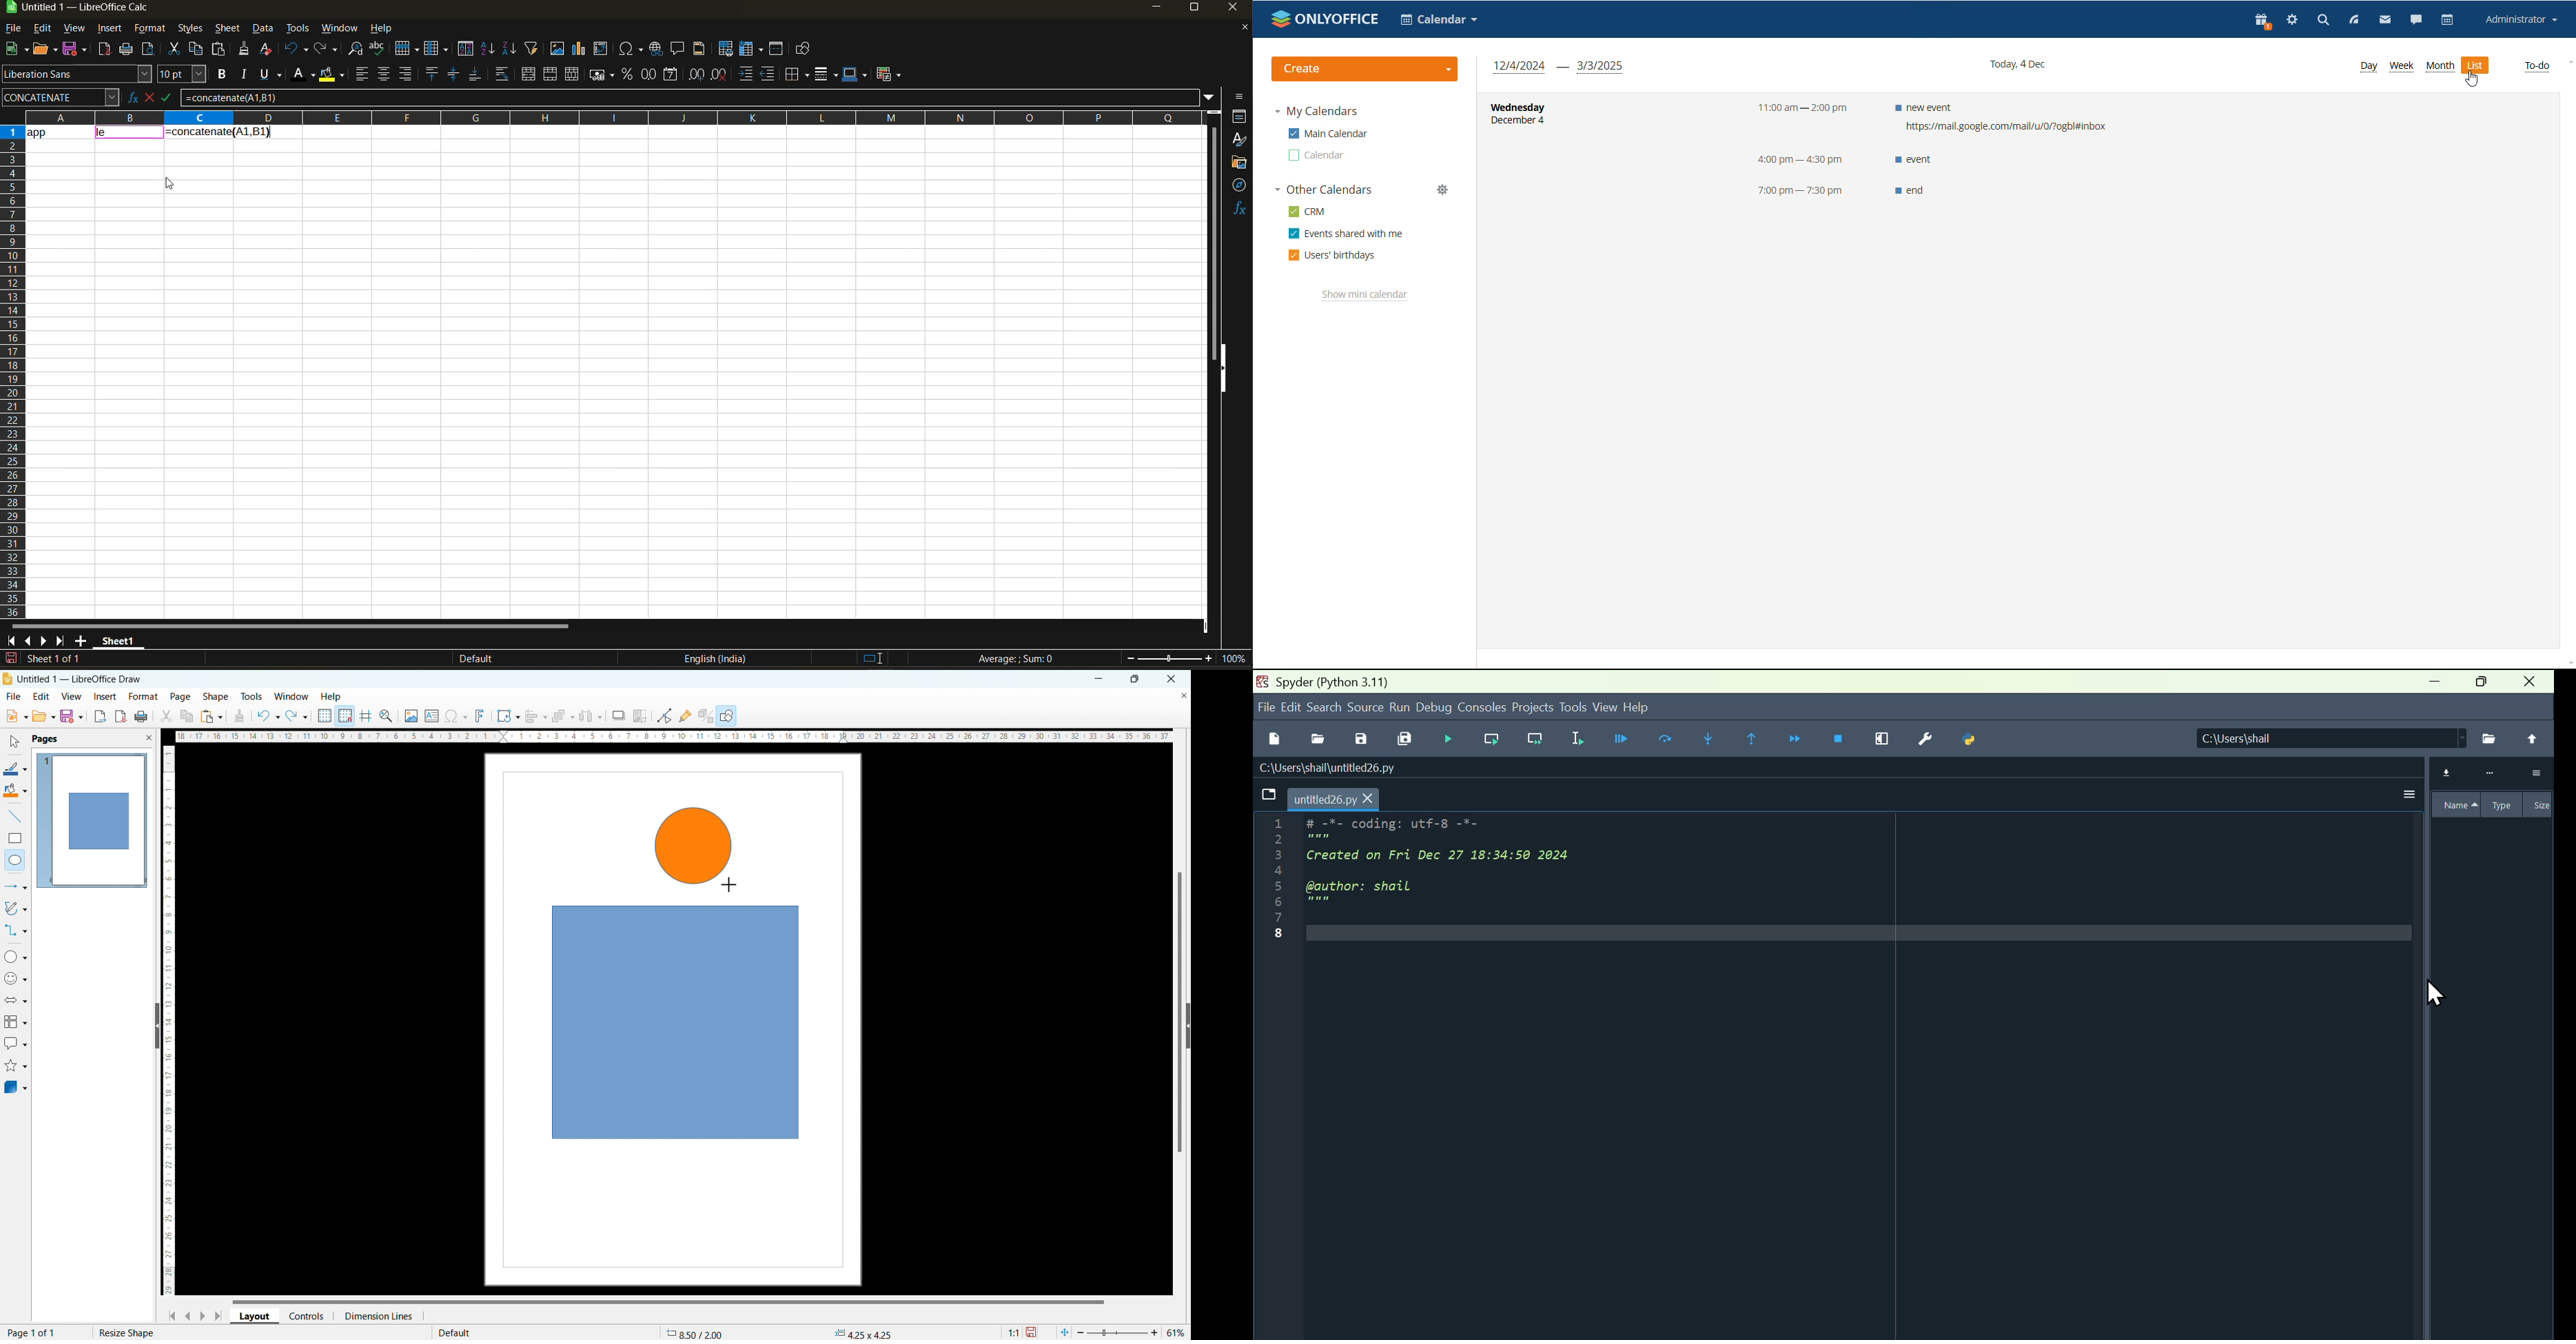 This screenshot has width=2576, height=1344. What do you see at coordinates (407, 48) in the screenshot?
I see `row` at bounding box center [407, 48].